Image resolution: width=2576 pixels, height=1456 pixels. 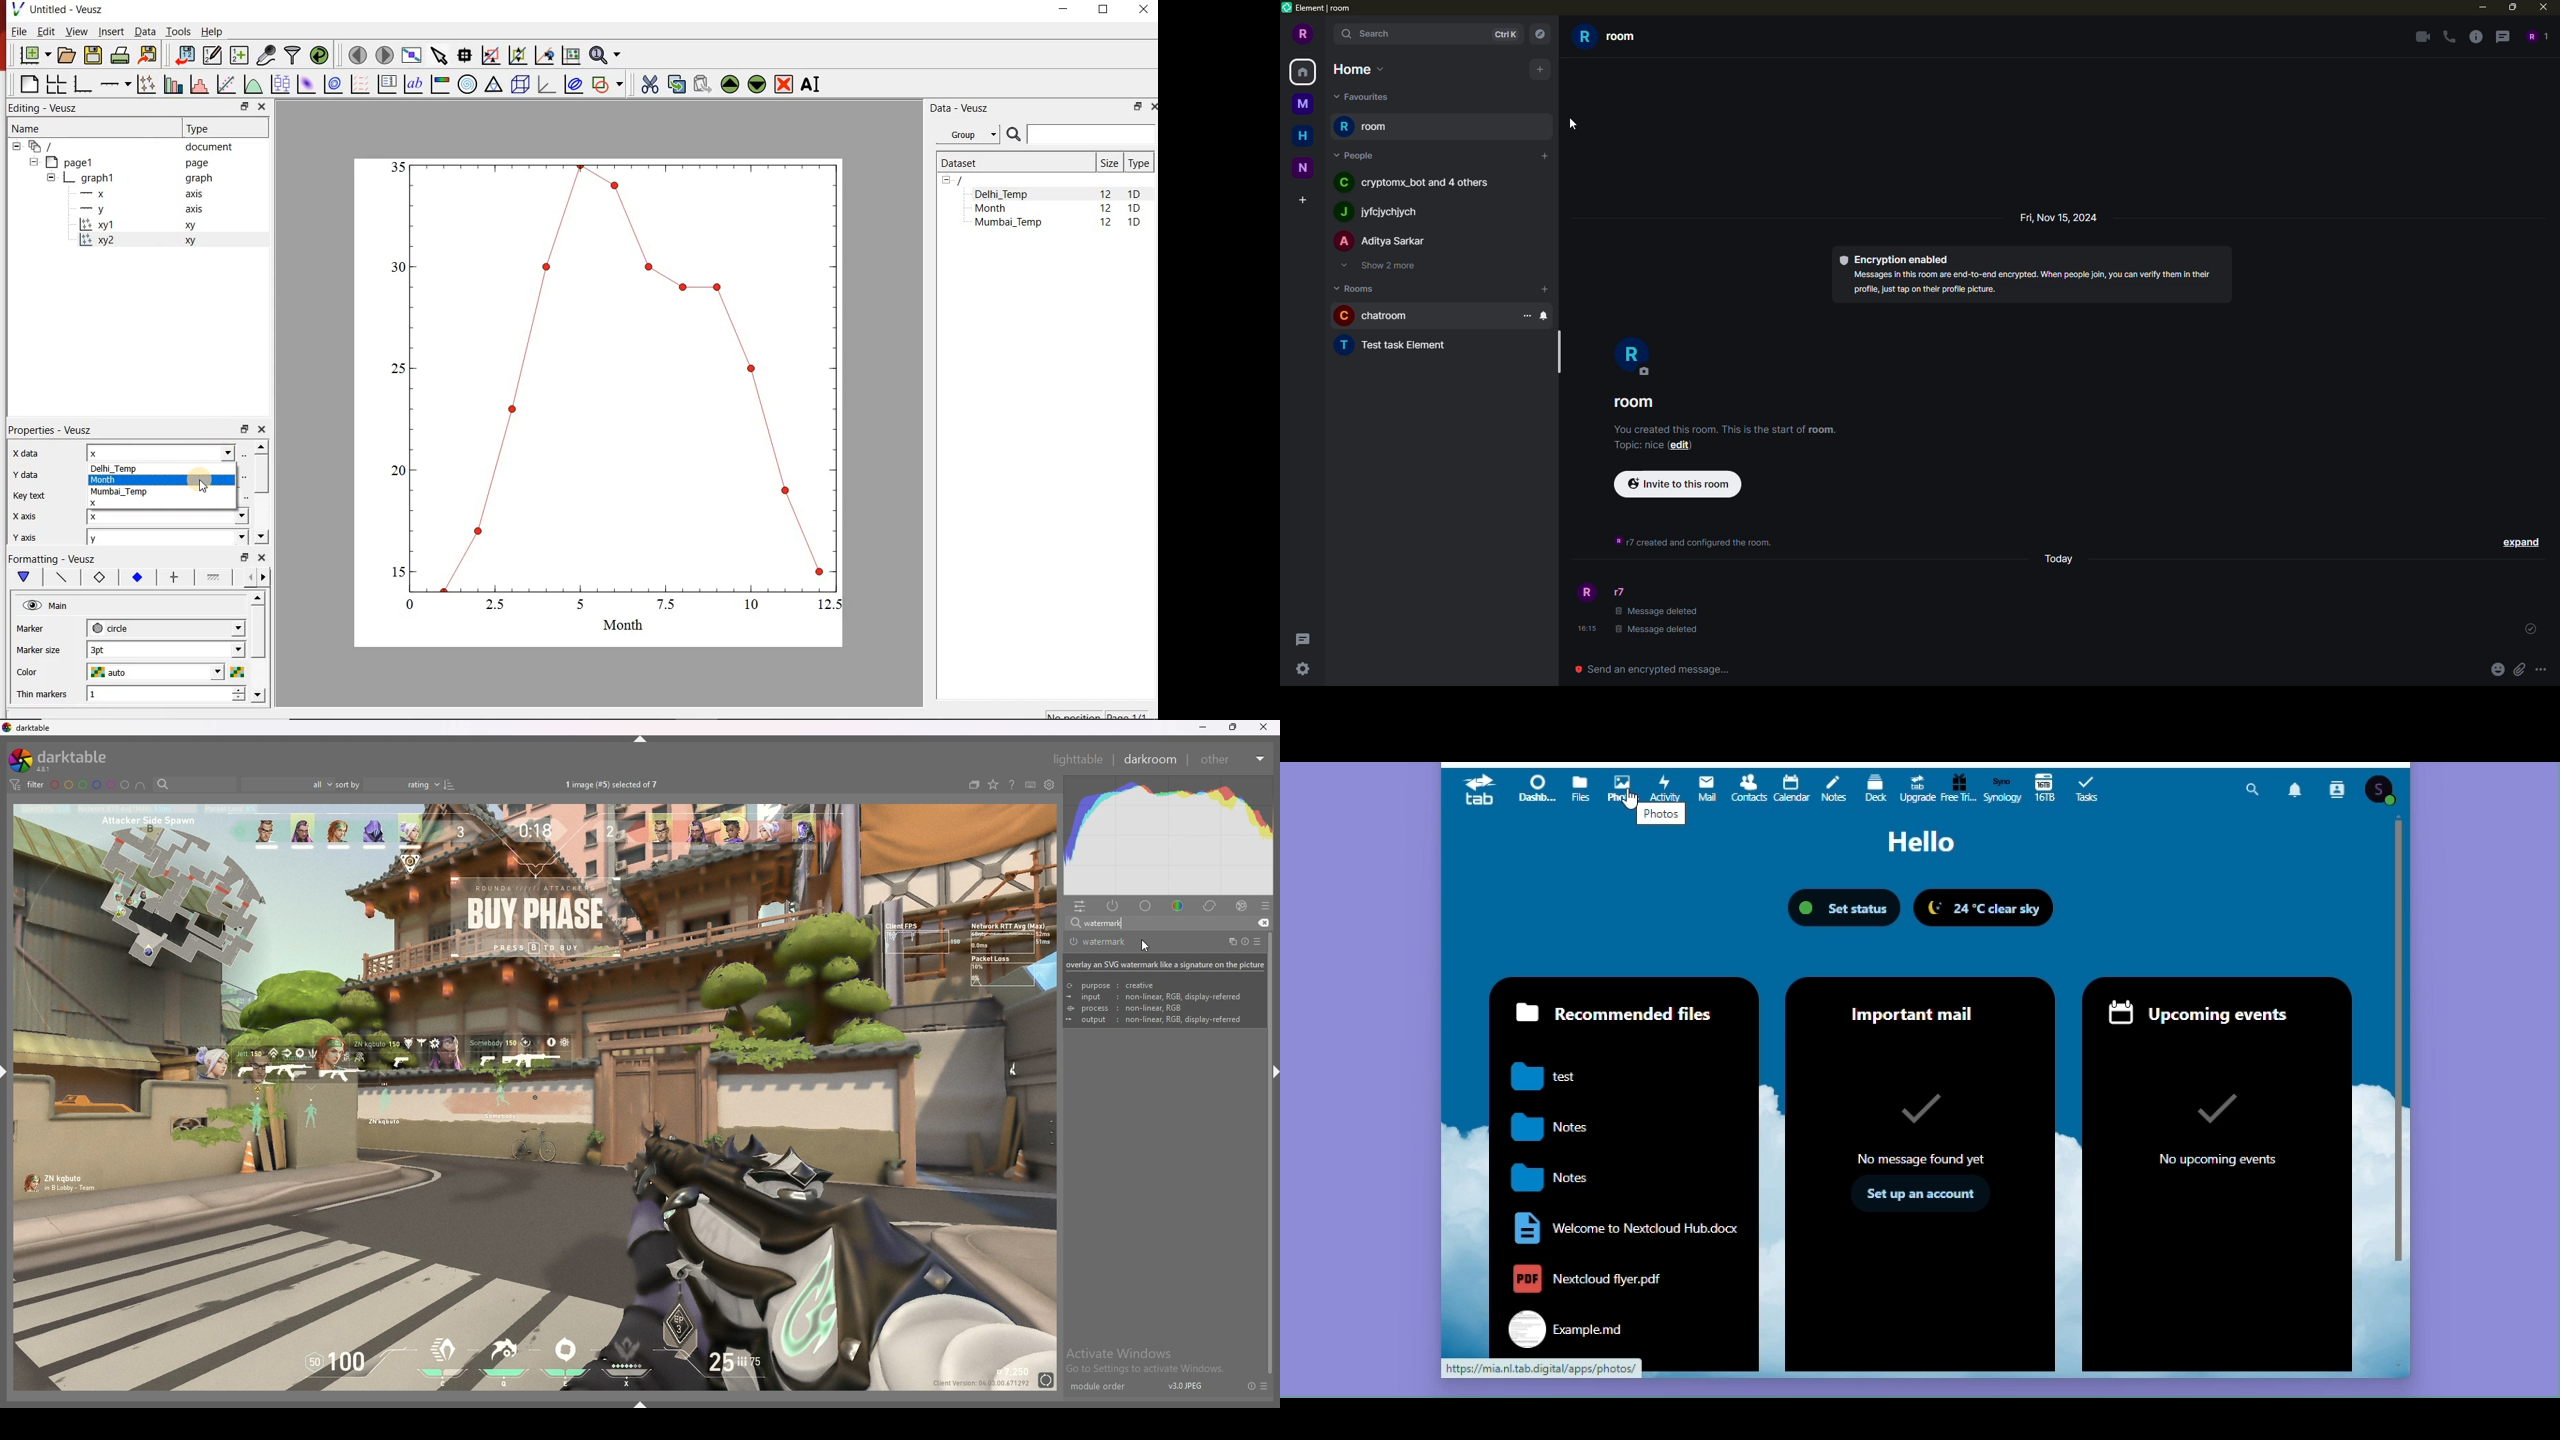 I want to click on voice call, so click(x=2447, y=37).